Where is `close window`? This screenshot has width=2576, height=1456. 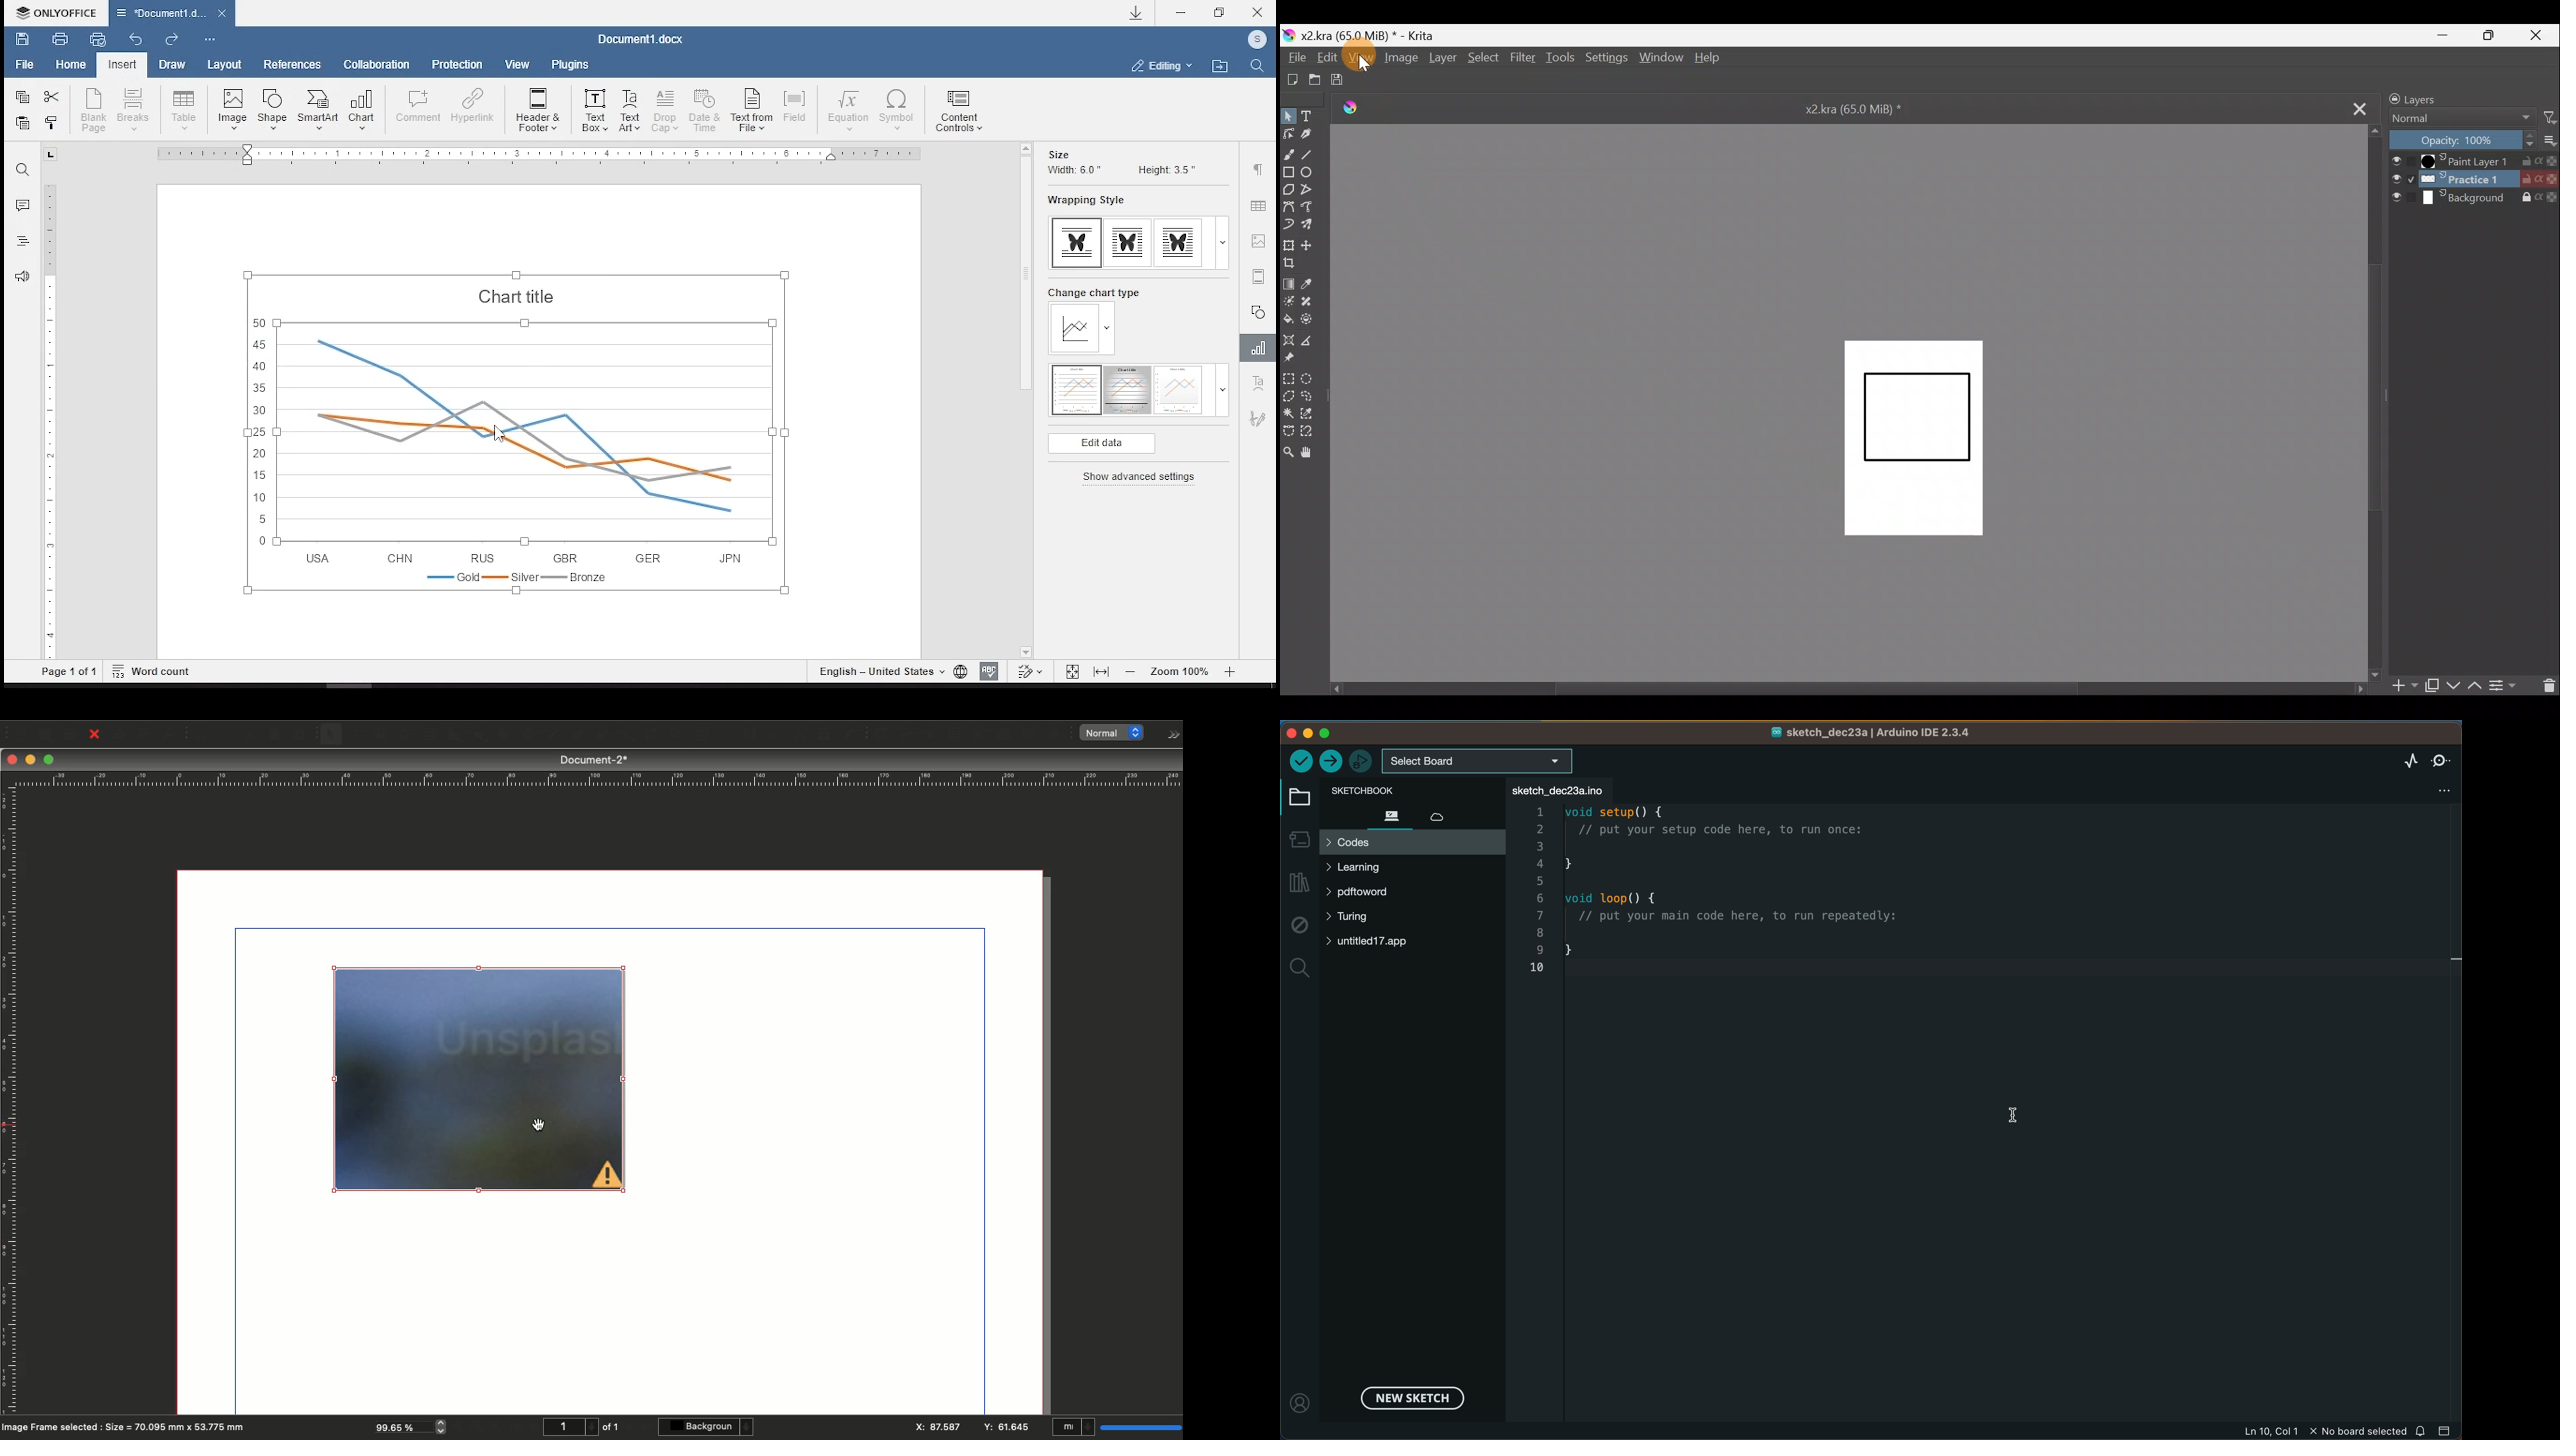 close window is located at coordinates (1258, 11).